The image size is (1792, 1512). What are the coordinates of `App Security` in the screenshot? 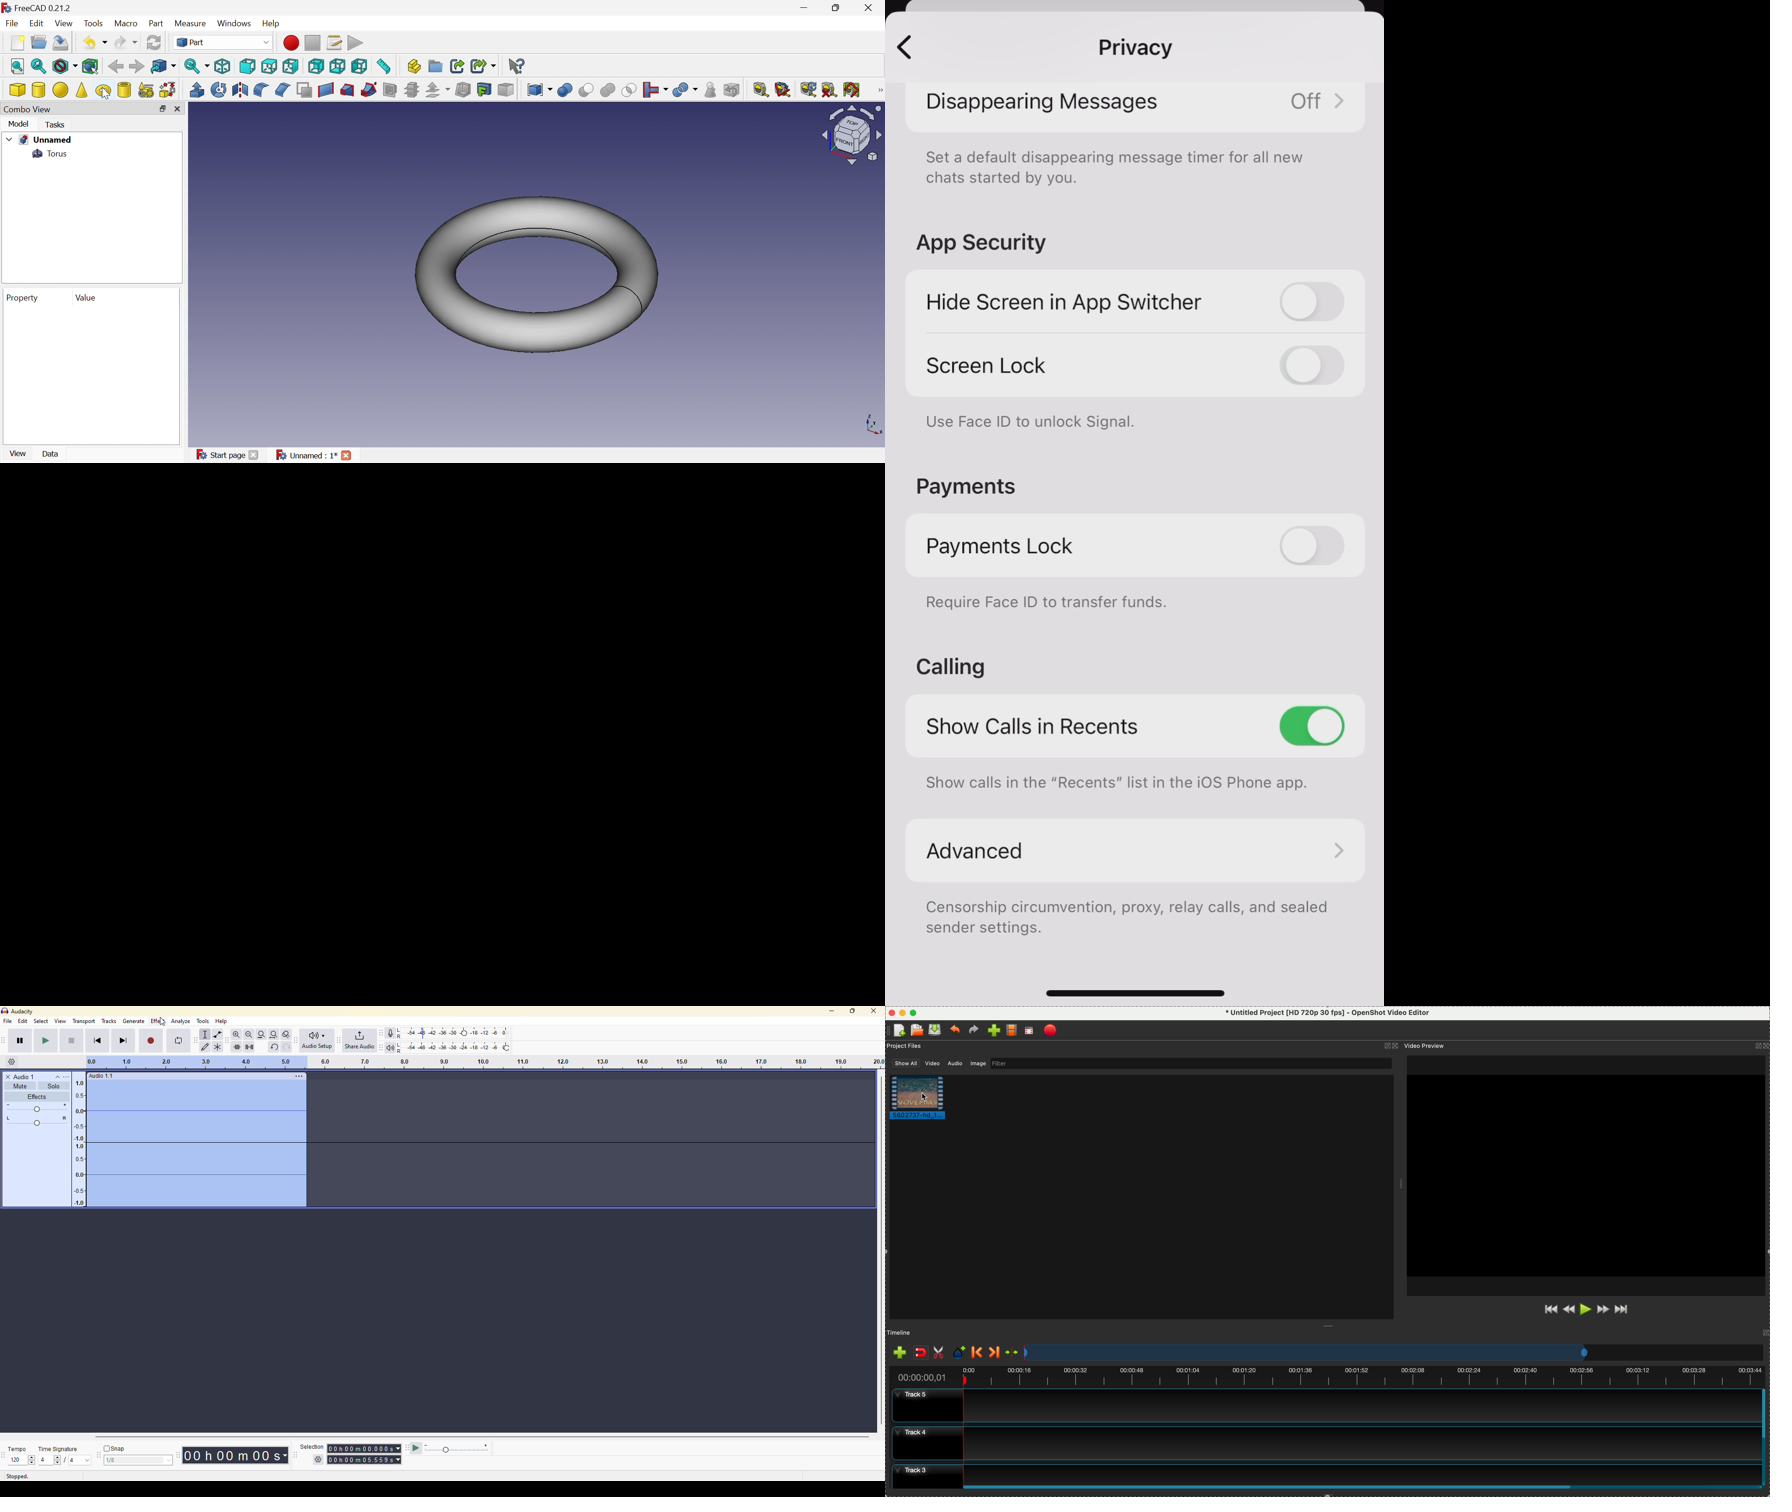 It's located at (981, 244).